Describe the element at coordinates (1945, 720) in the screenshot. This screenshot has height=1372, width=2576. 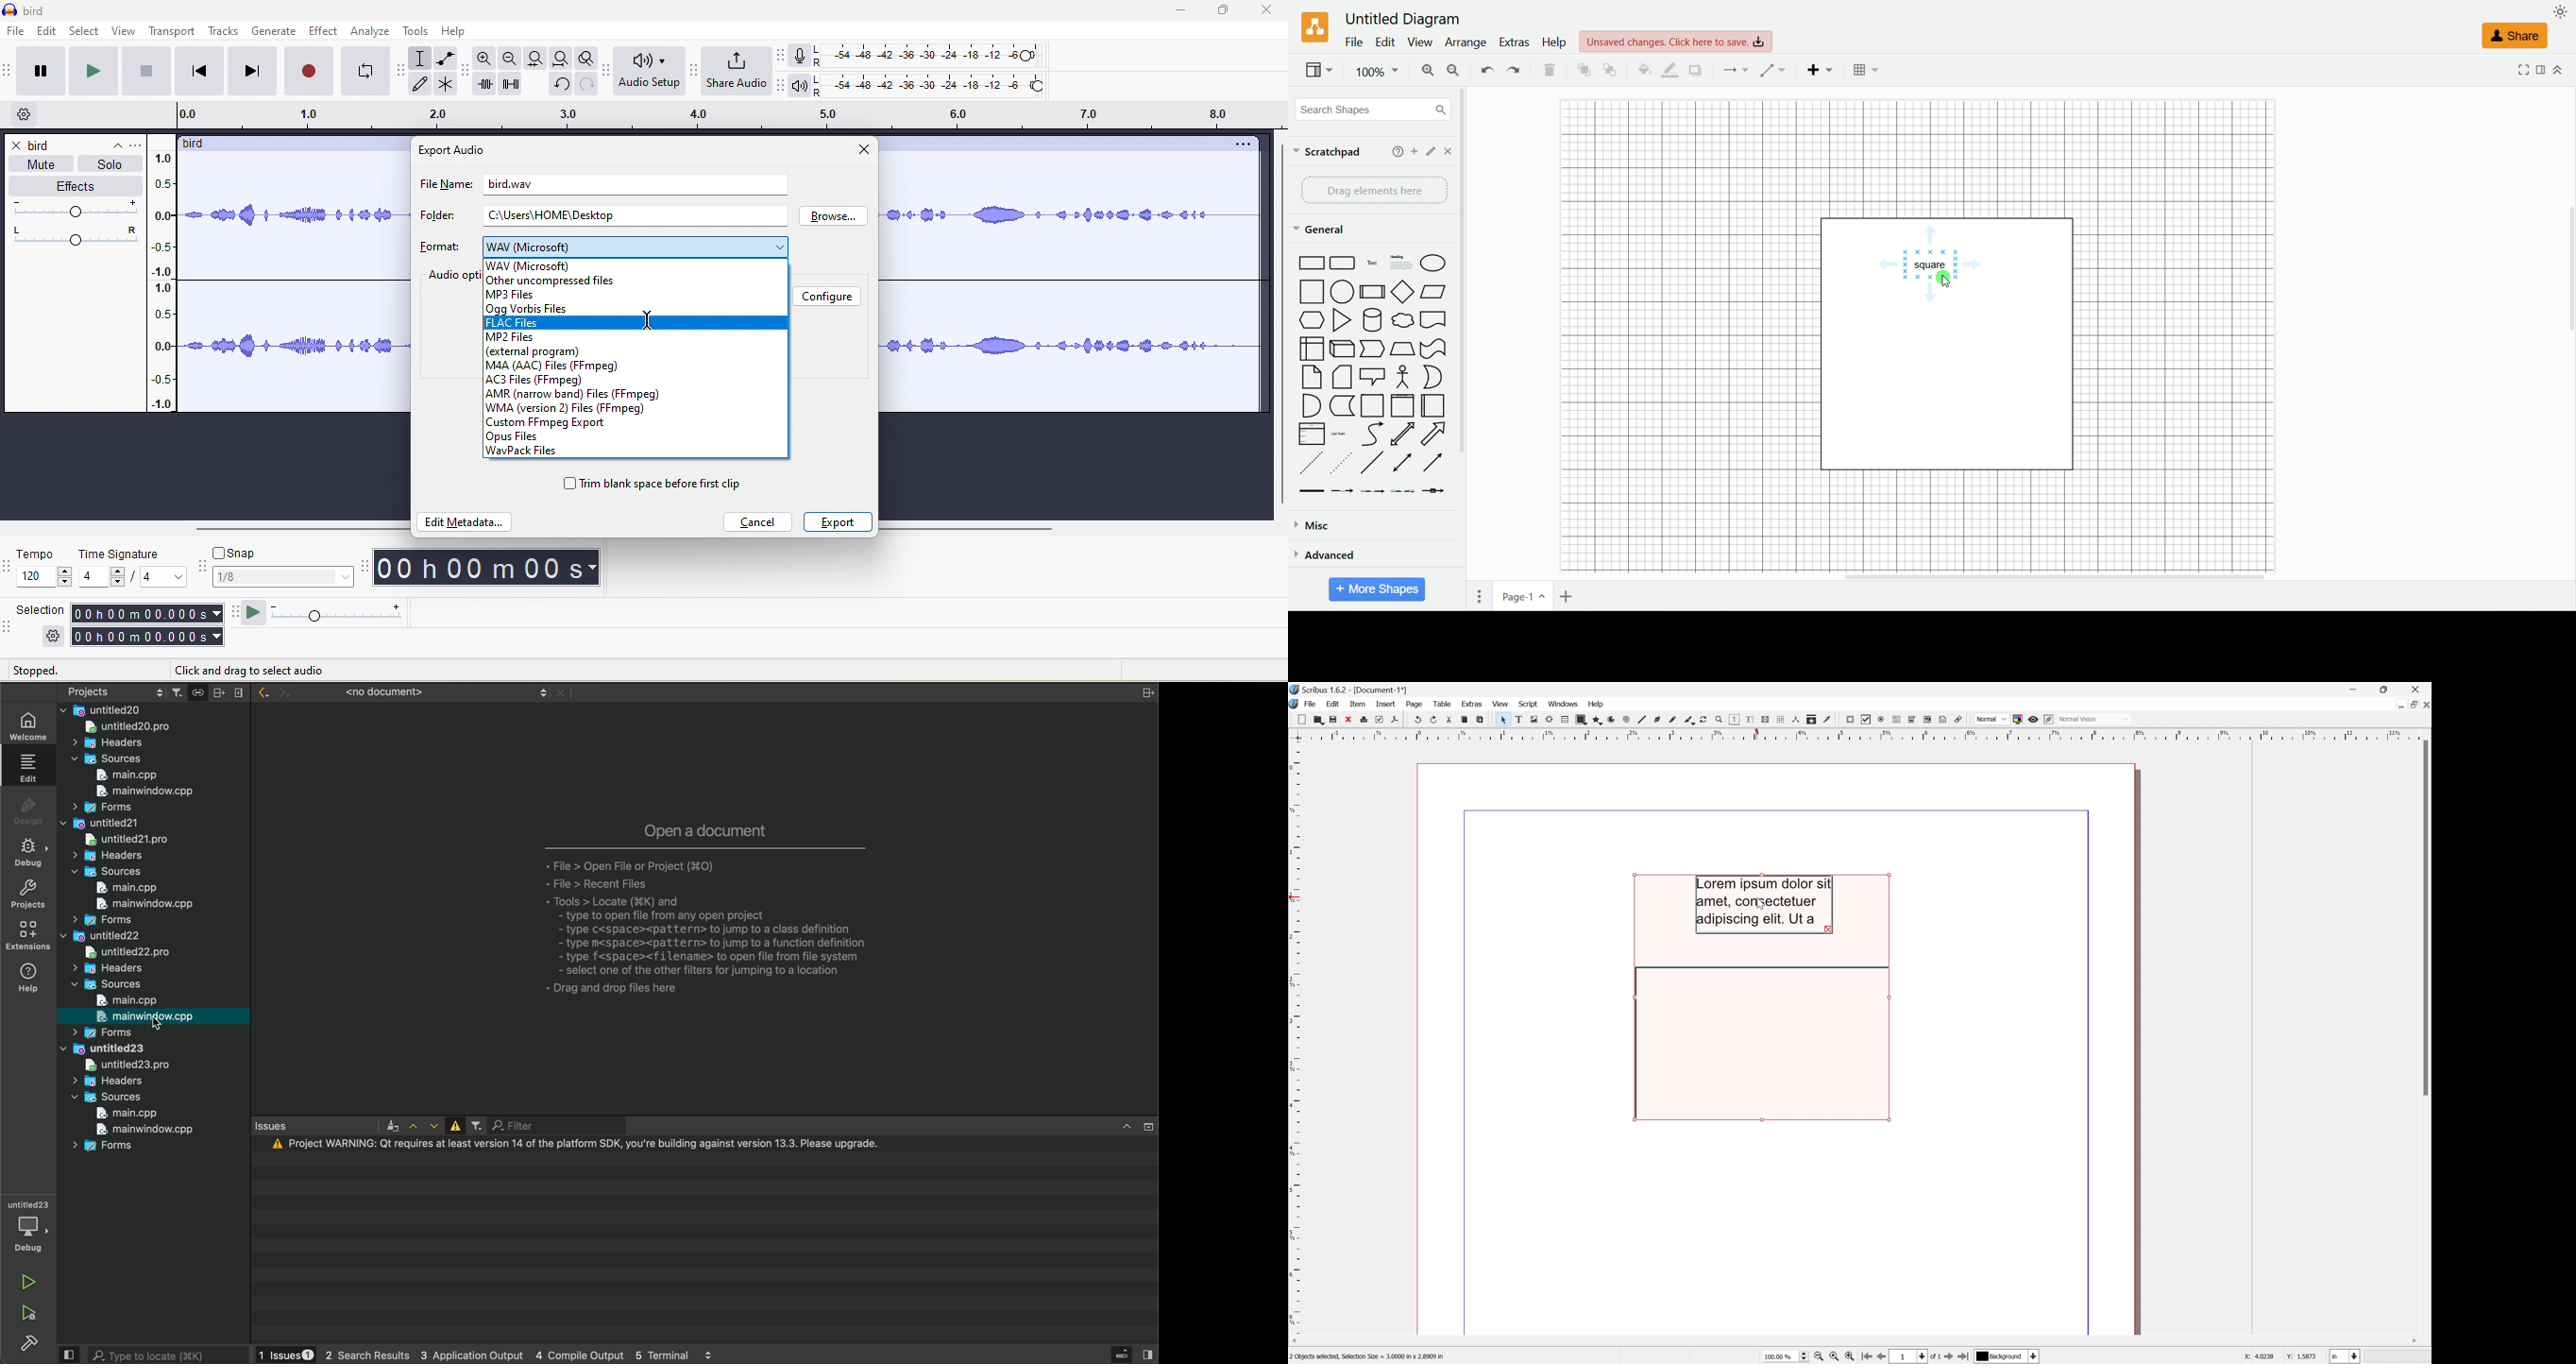
I see `Text annotation` at that location.